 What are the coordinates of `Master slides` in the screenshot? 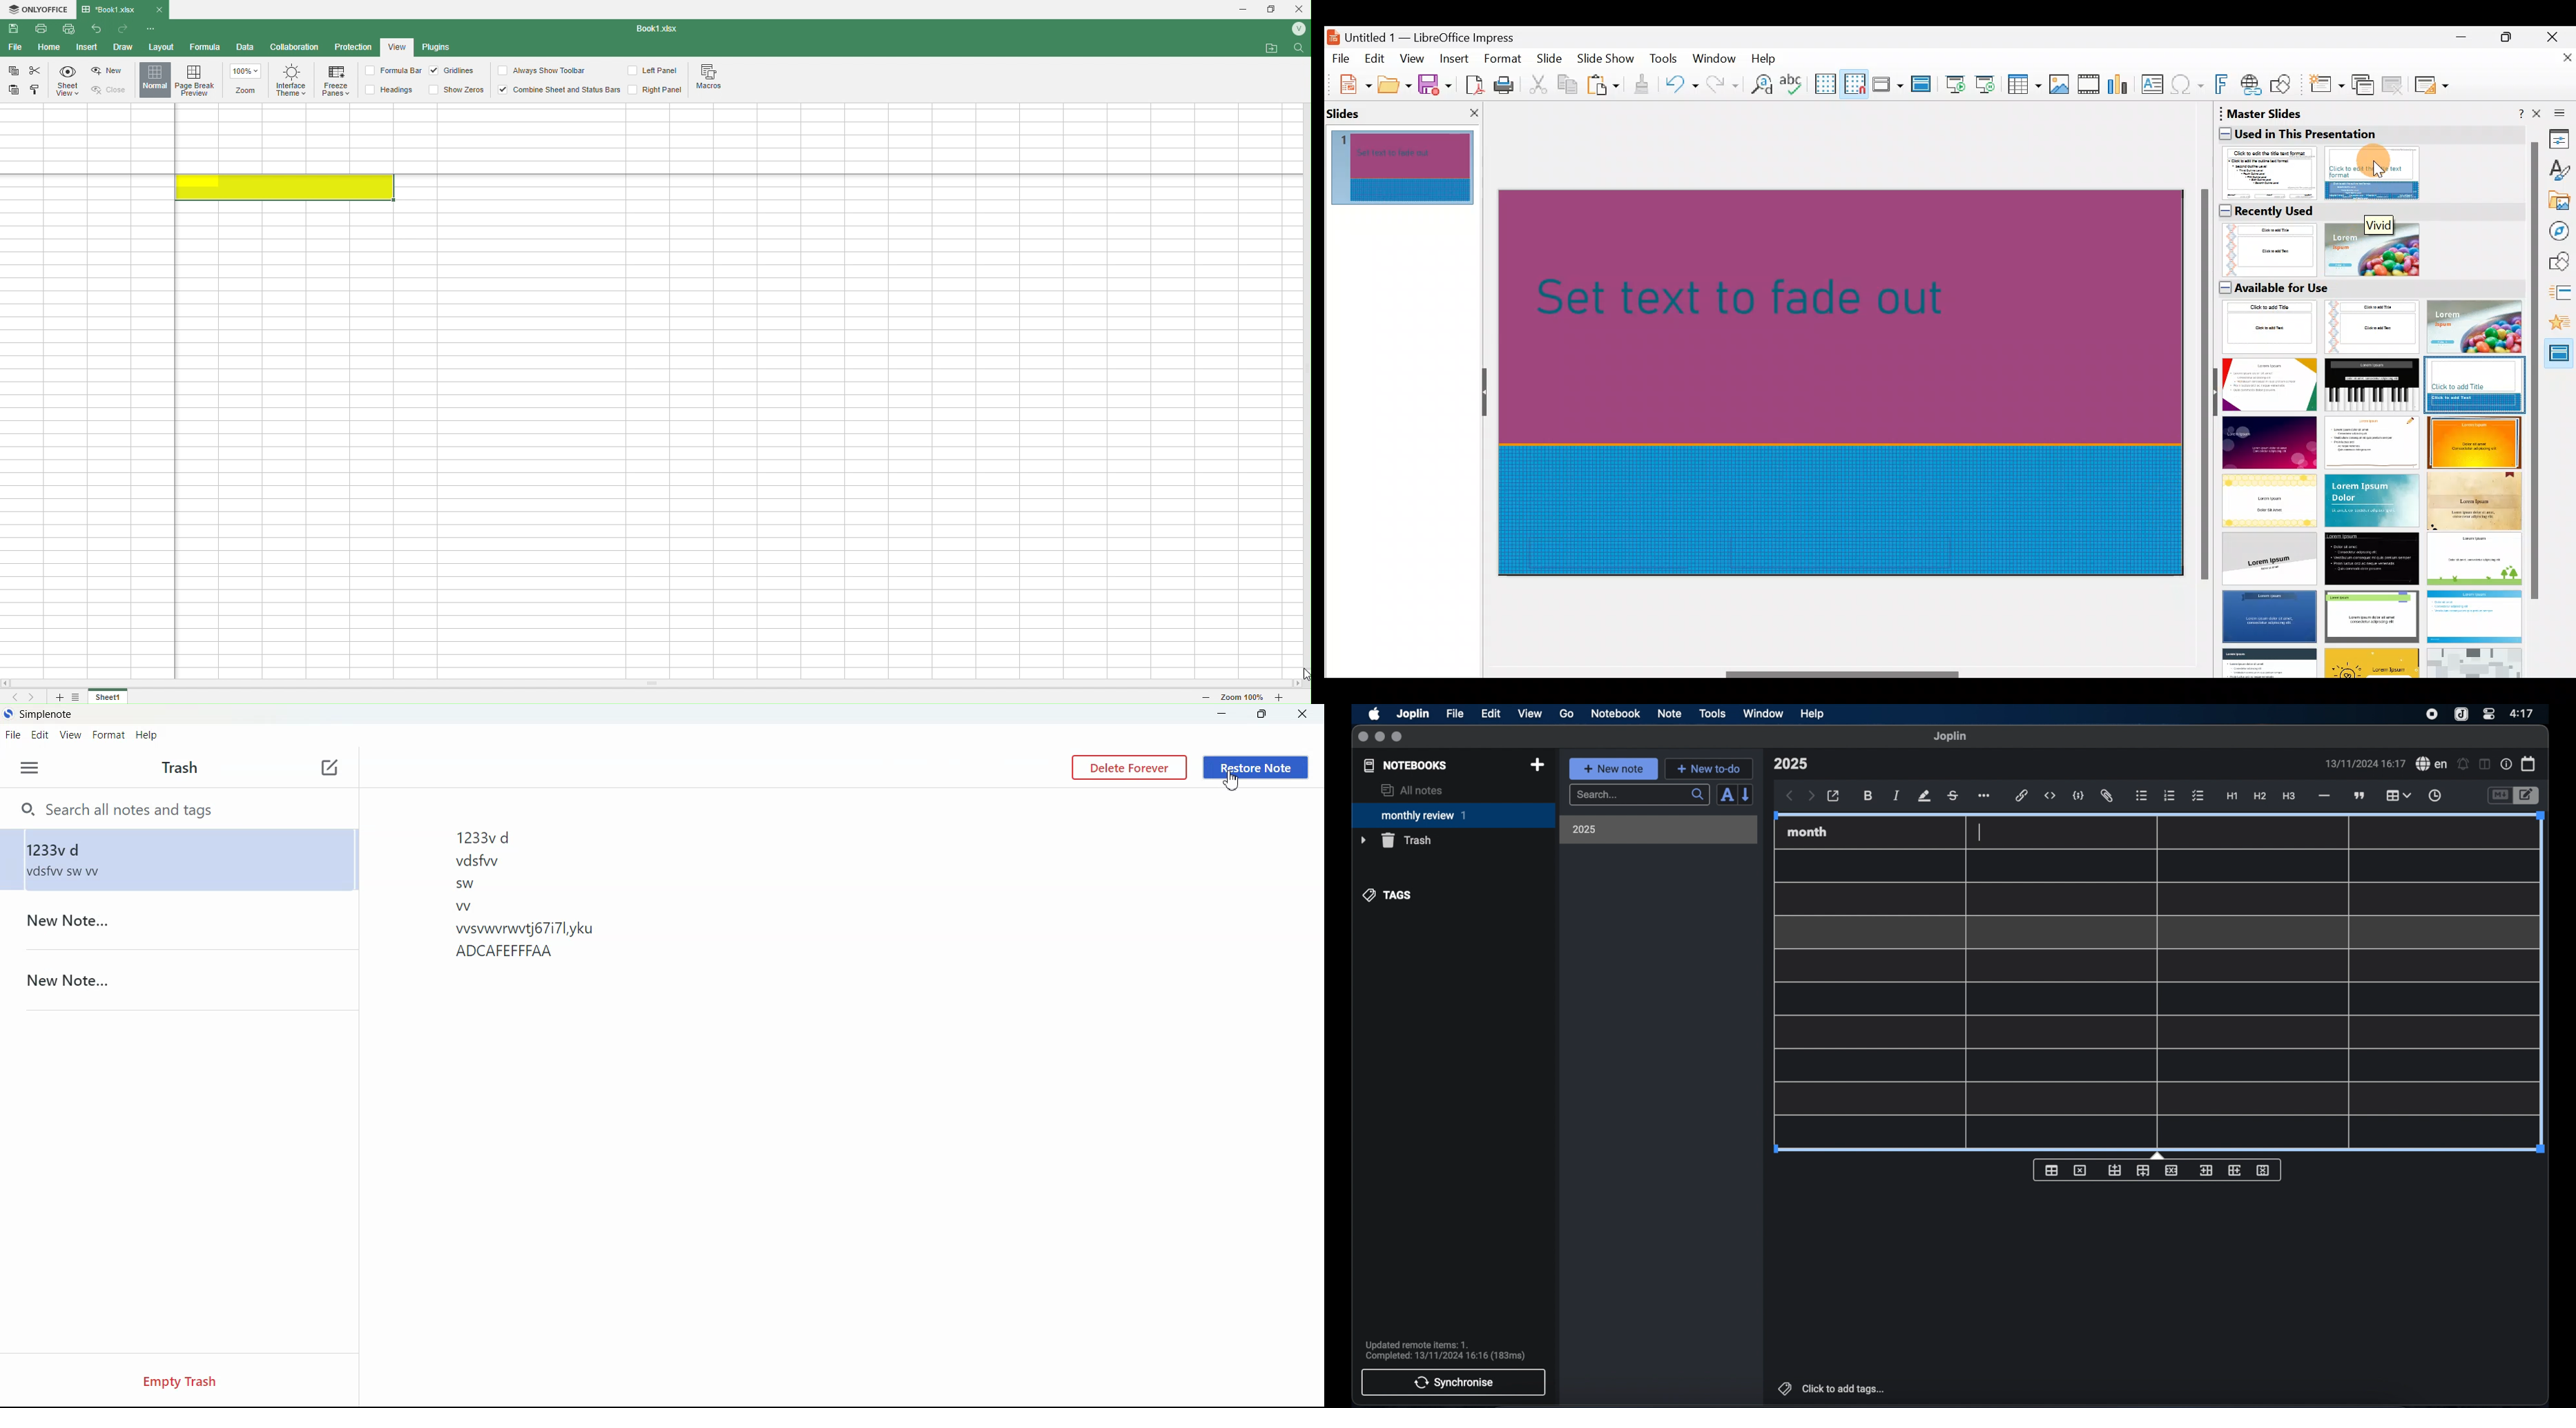 It's located at (2561, 358).